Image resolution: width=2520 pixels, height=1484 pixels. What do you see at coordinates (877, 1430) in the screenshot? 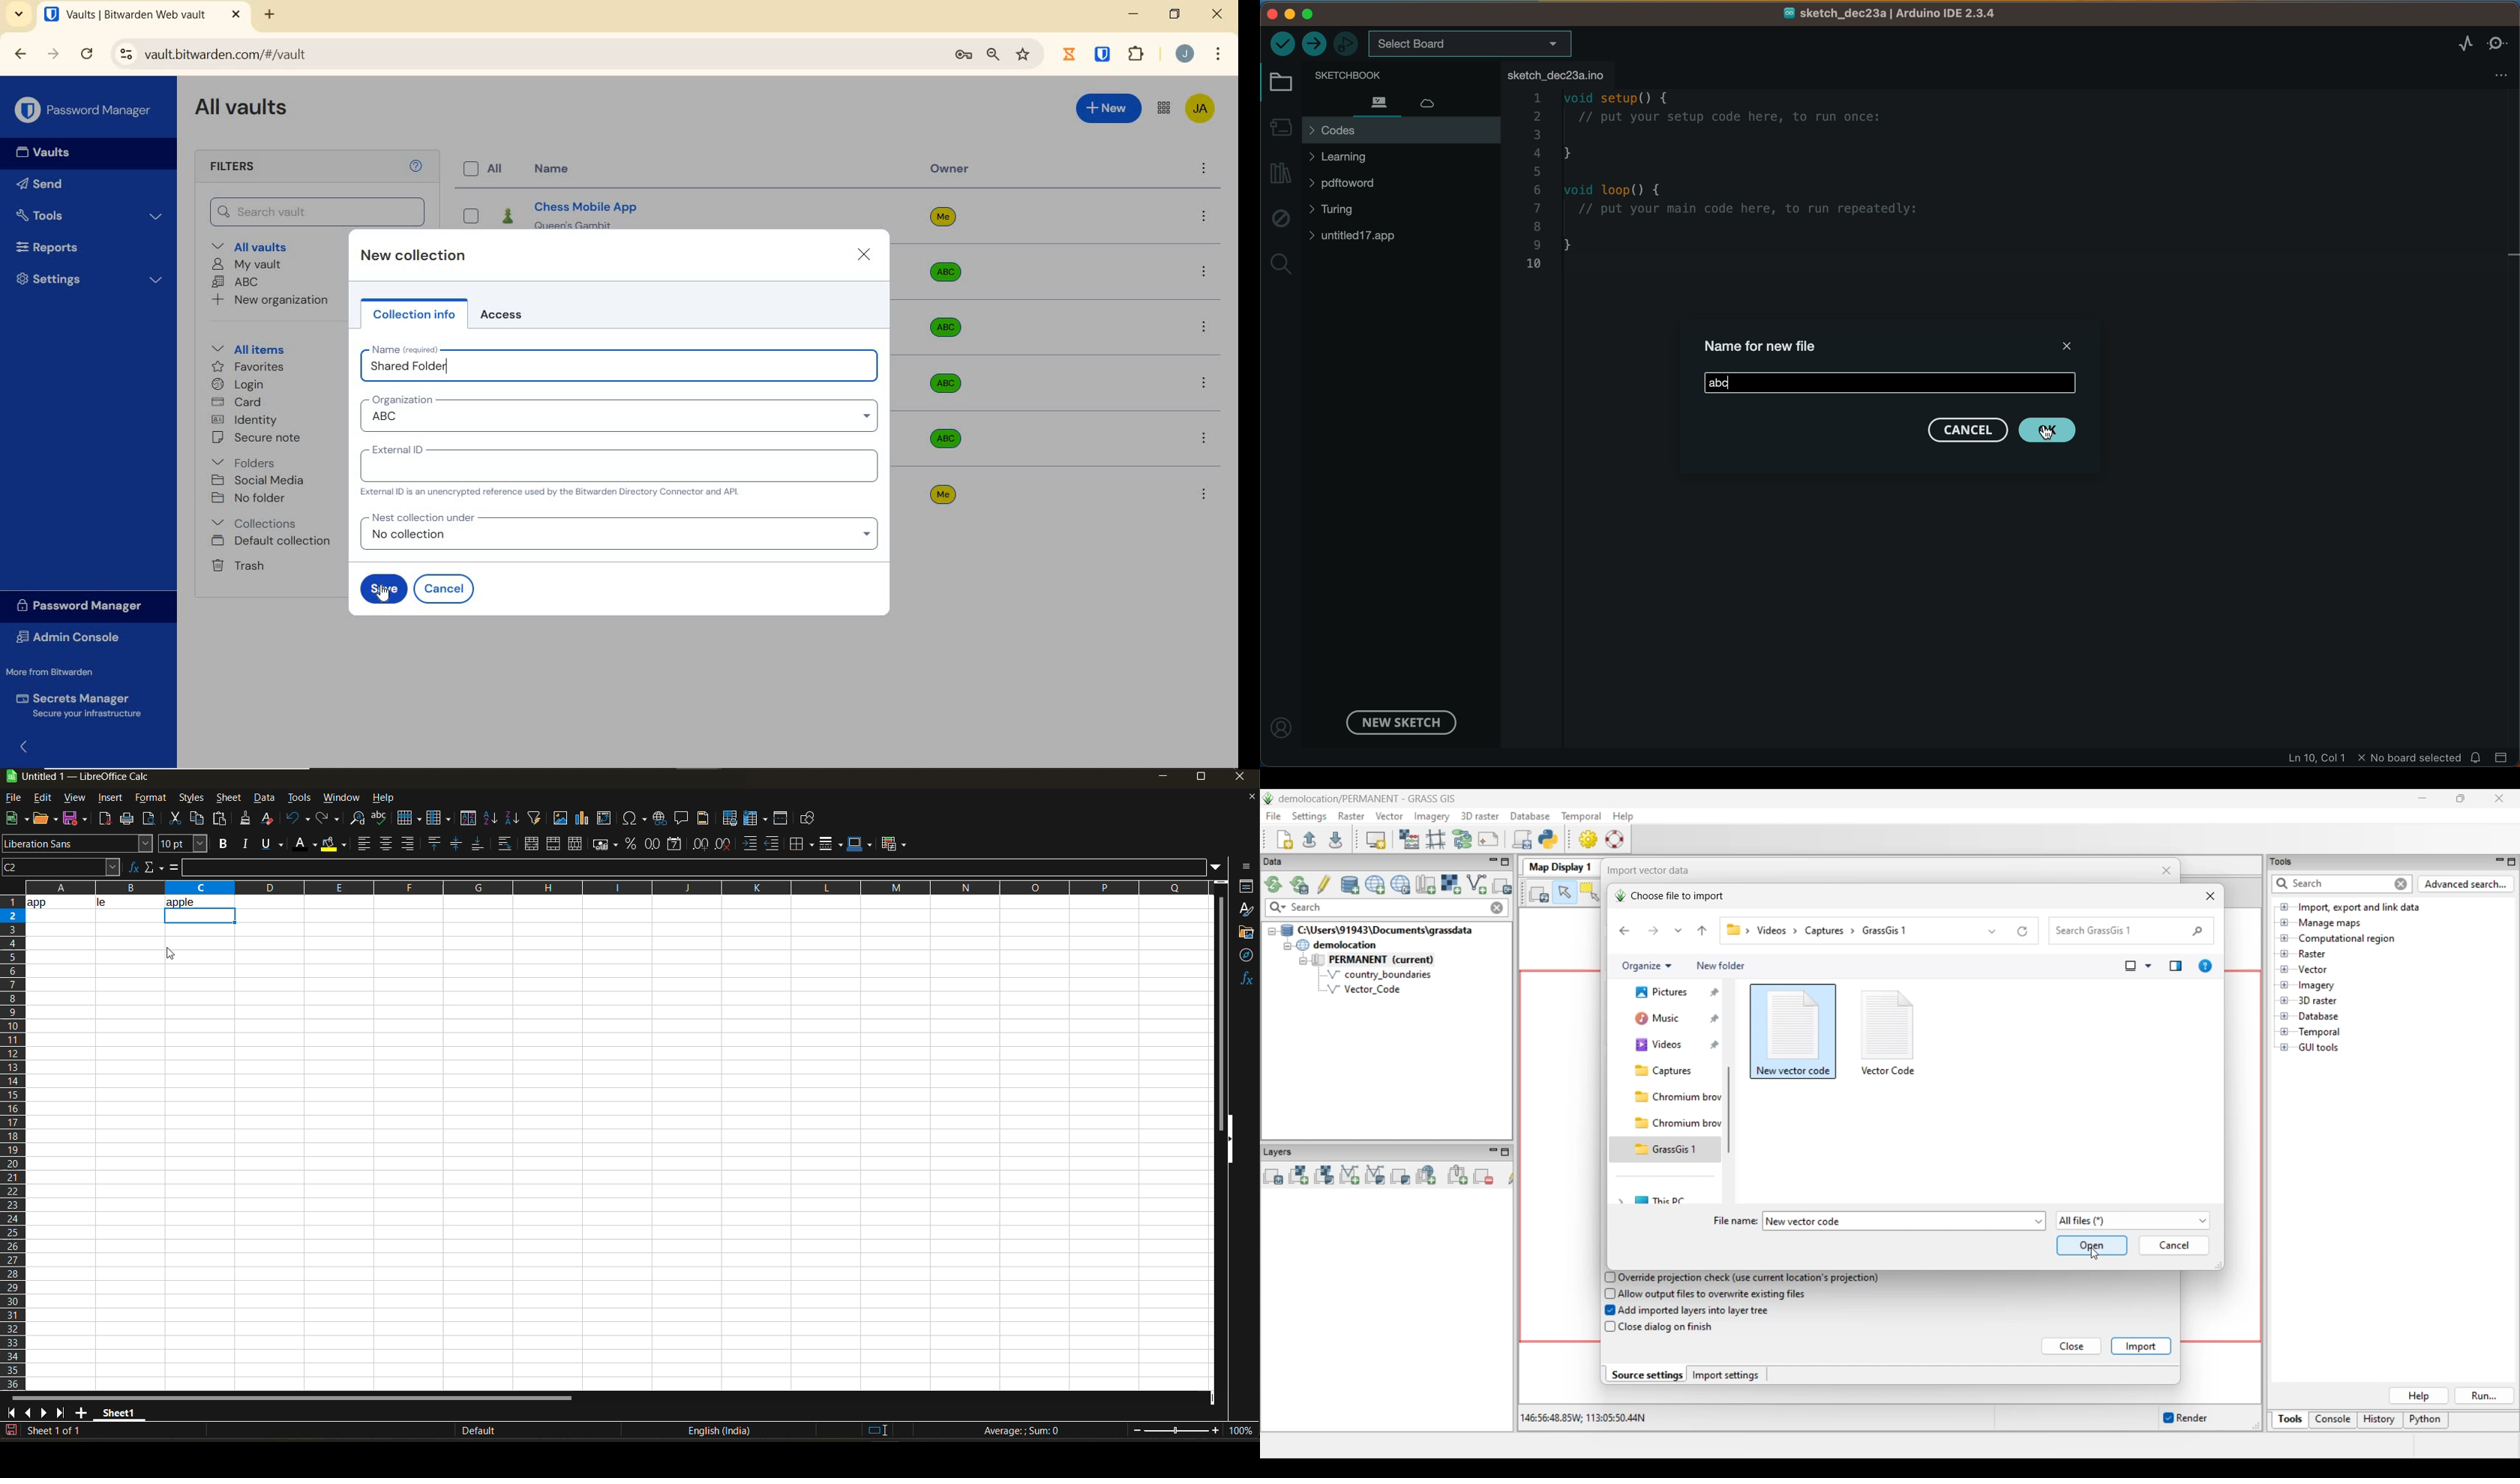
I see `standard selection` at bounding box center [877, 1430].